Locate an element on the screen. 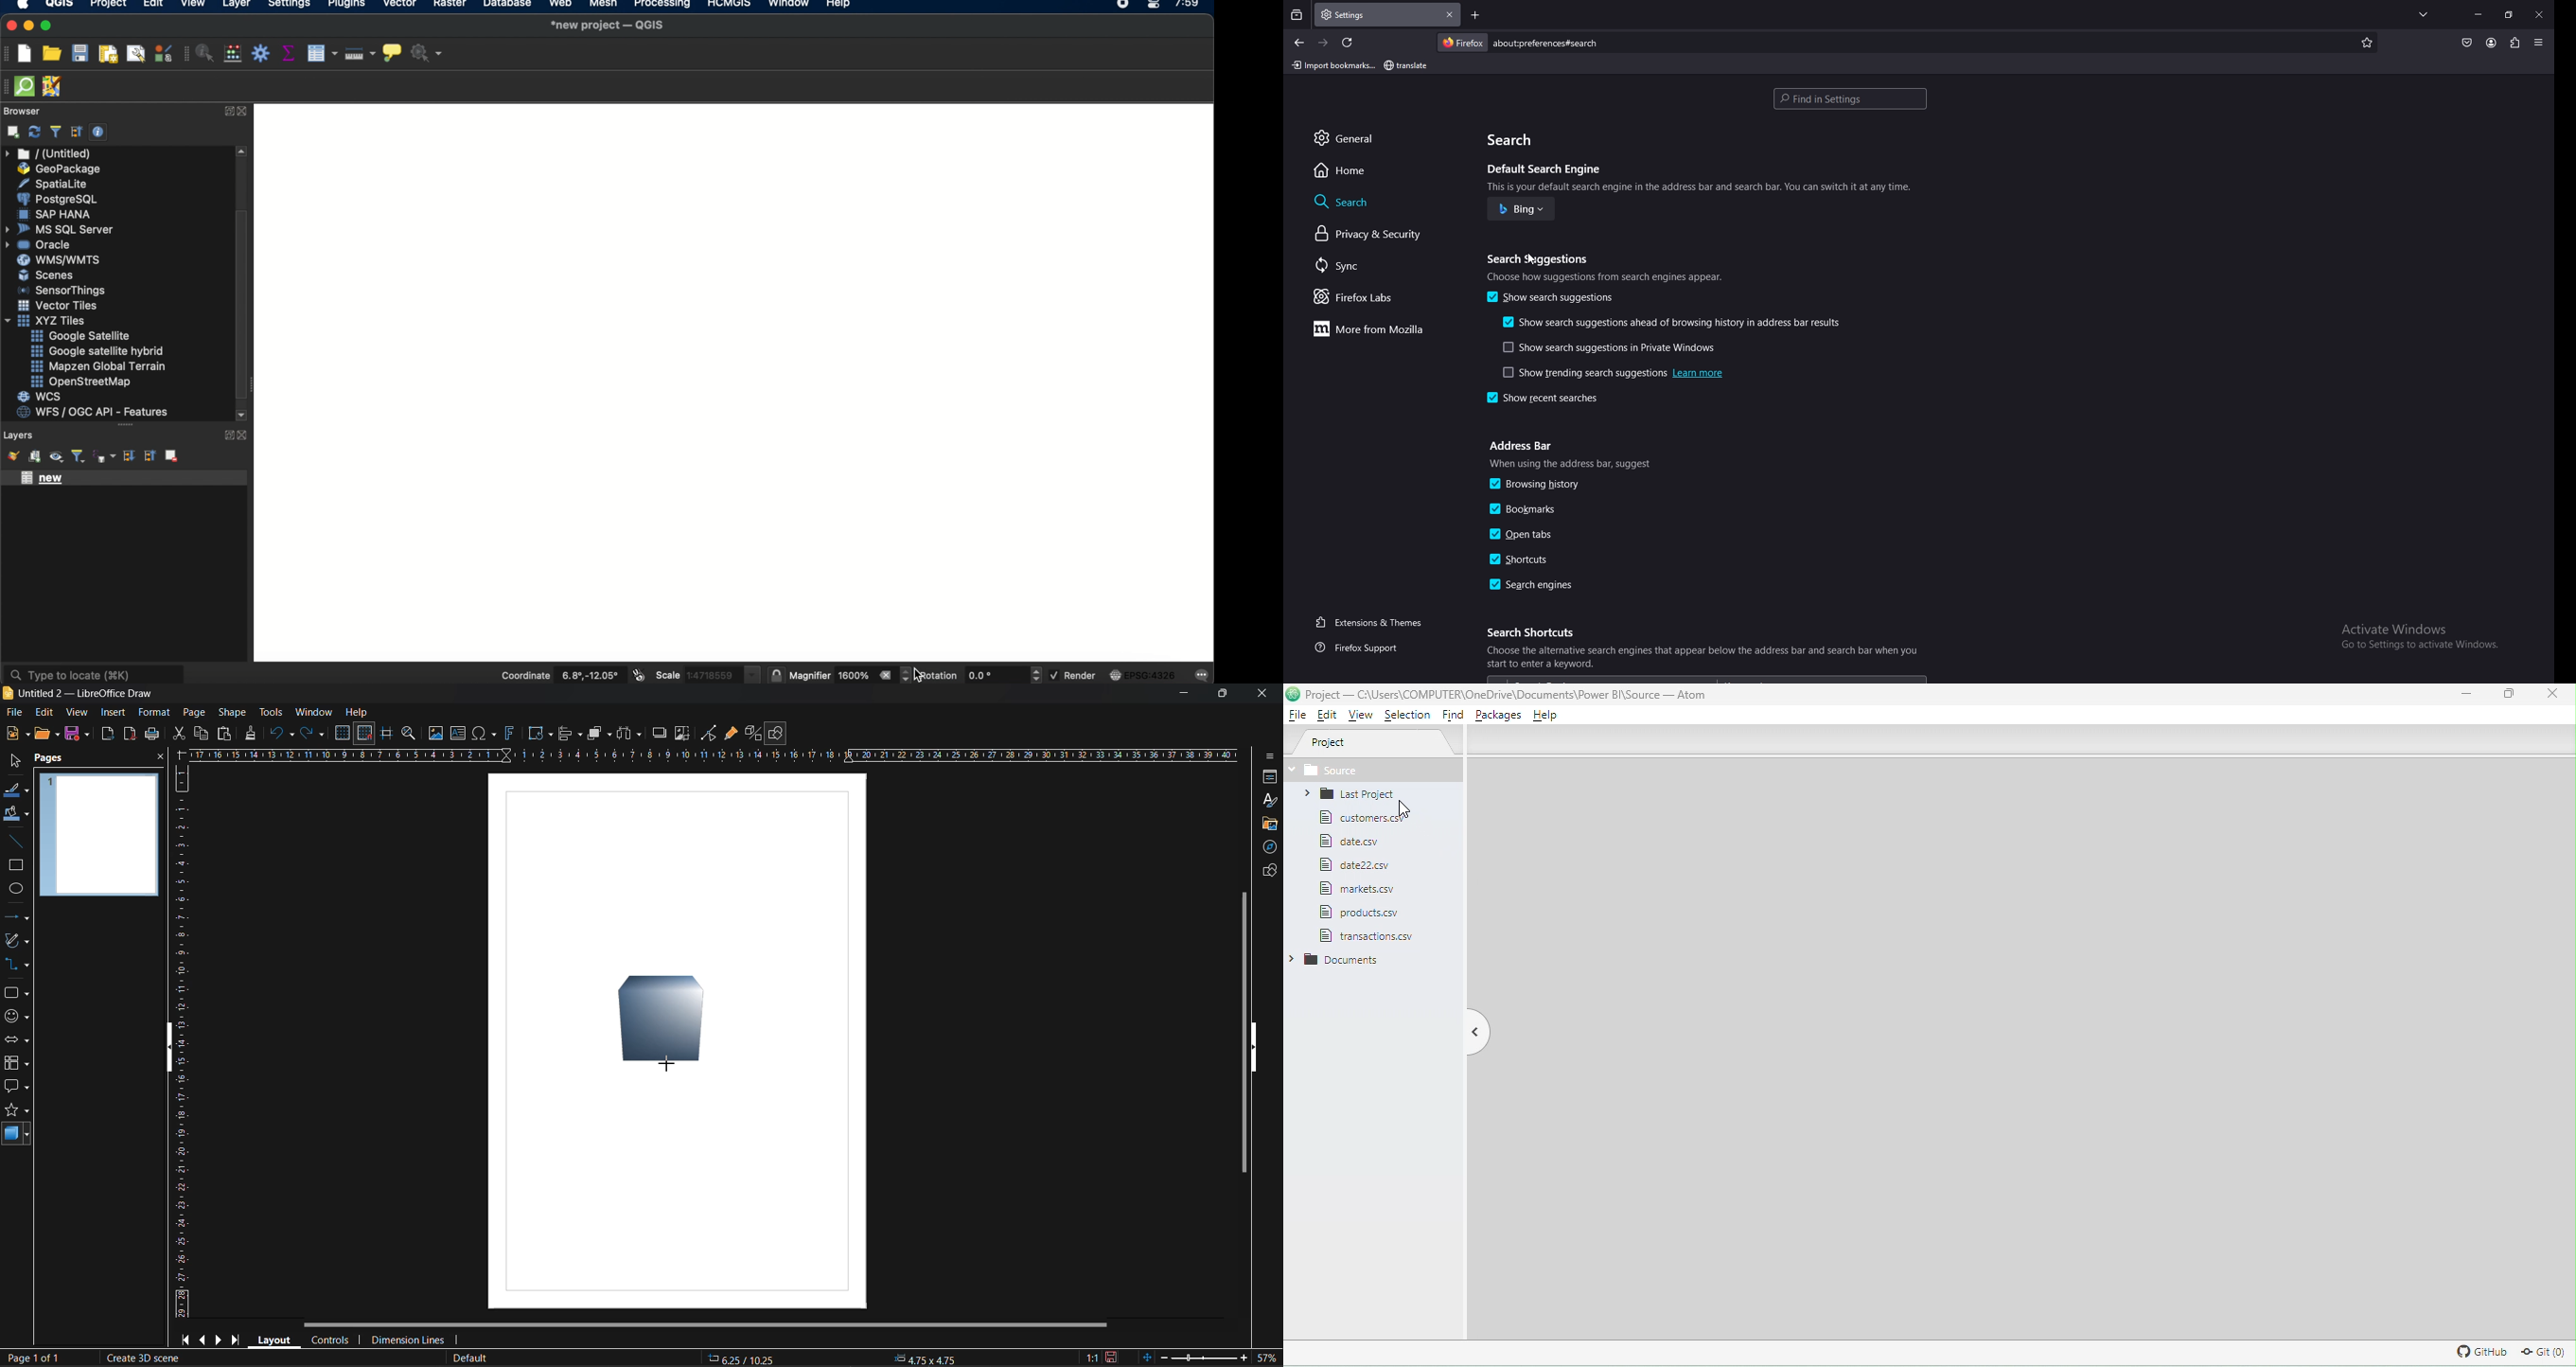  help is located at coordinates (358, 713).